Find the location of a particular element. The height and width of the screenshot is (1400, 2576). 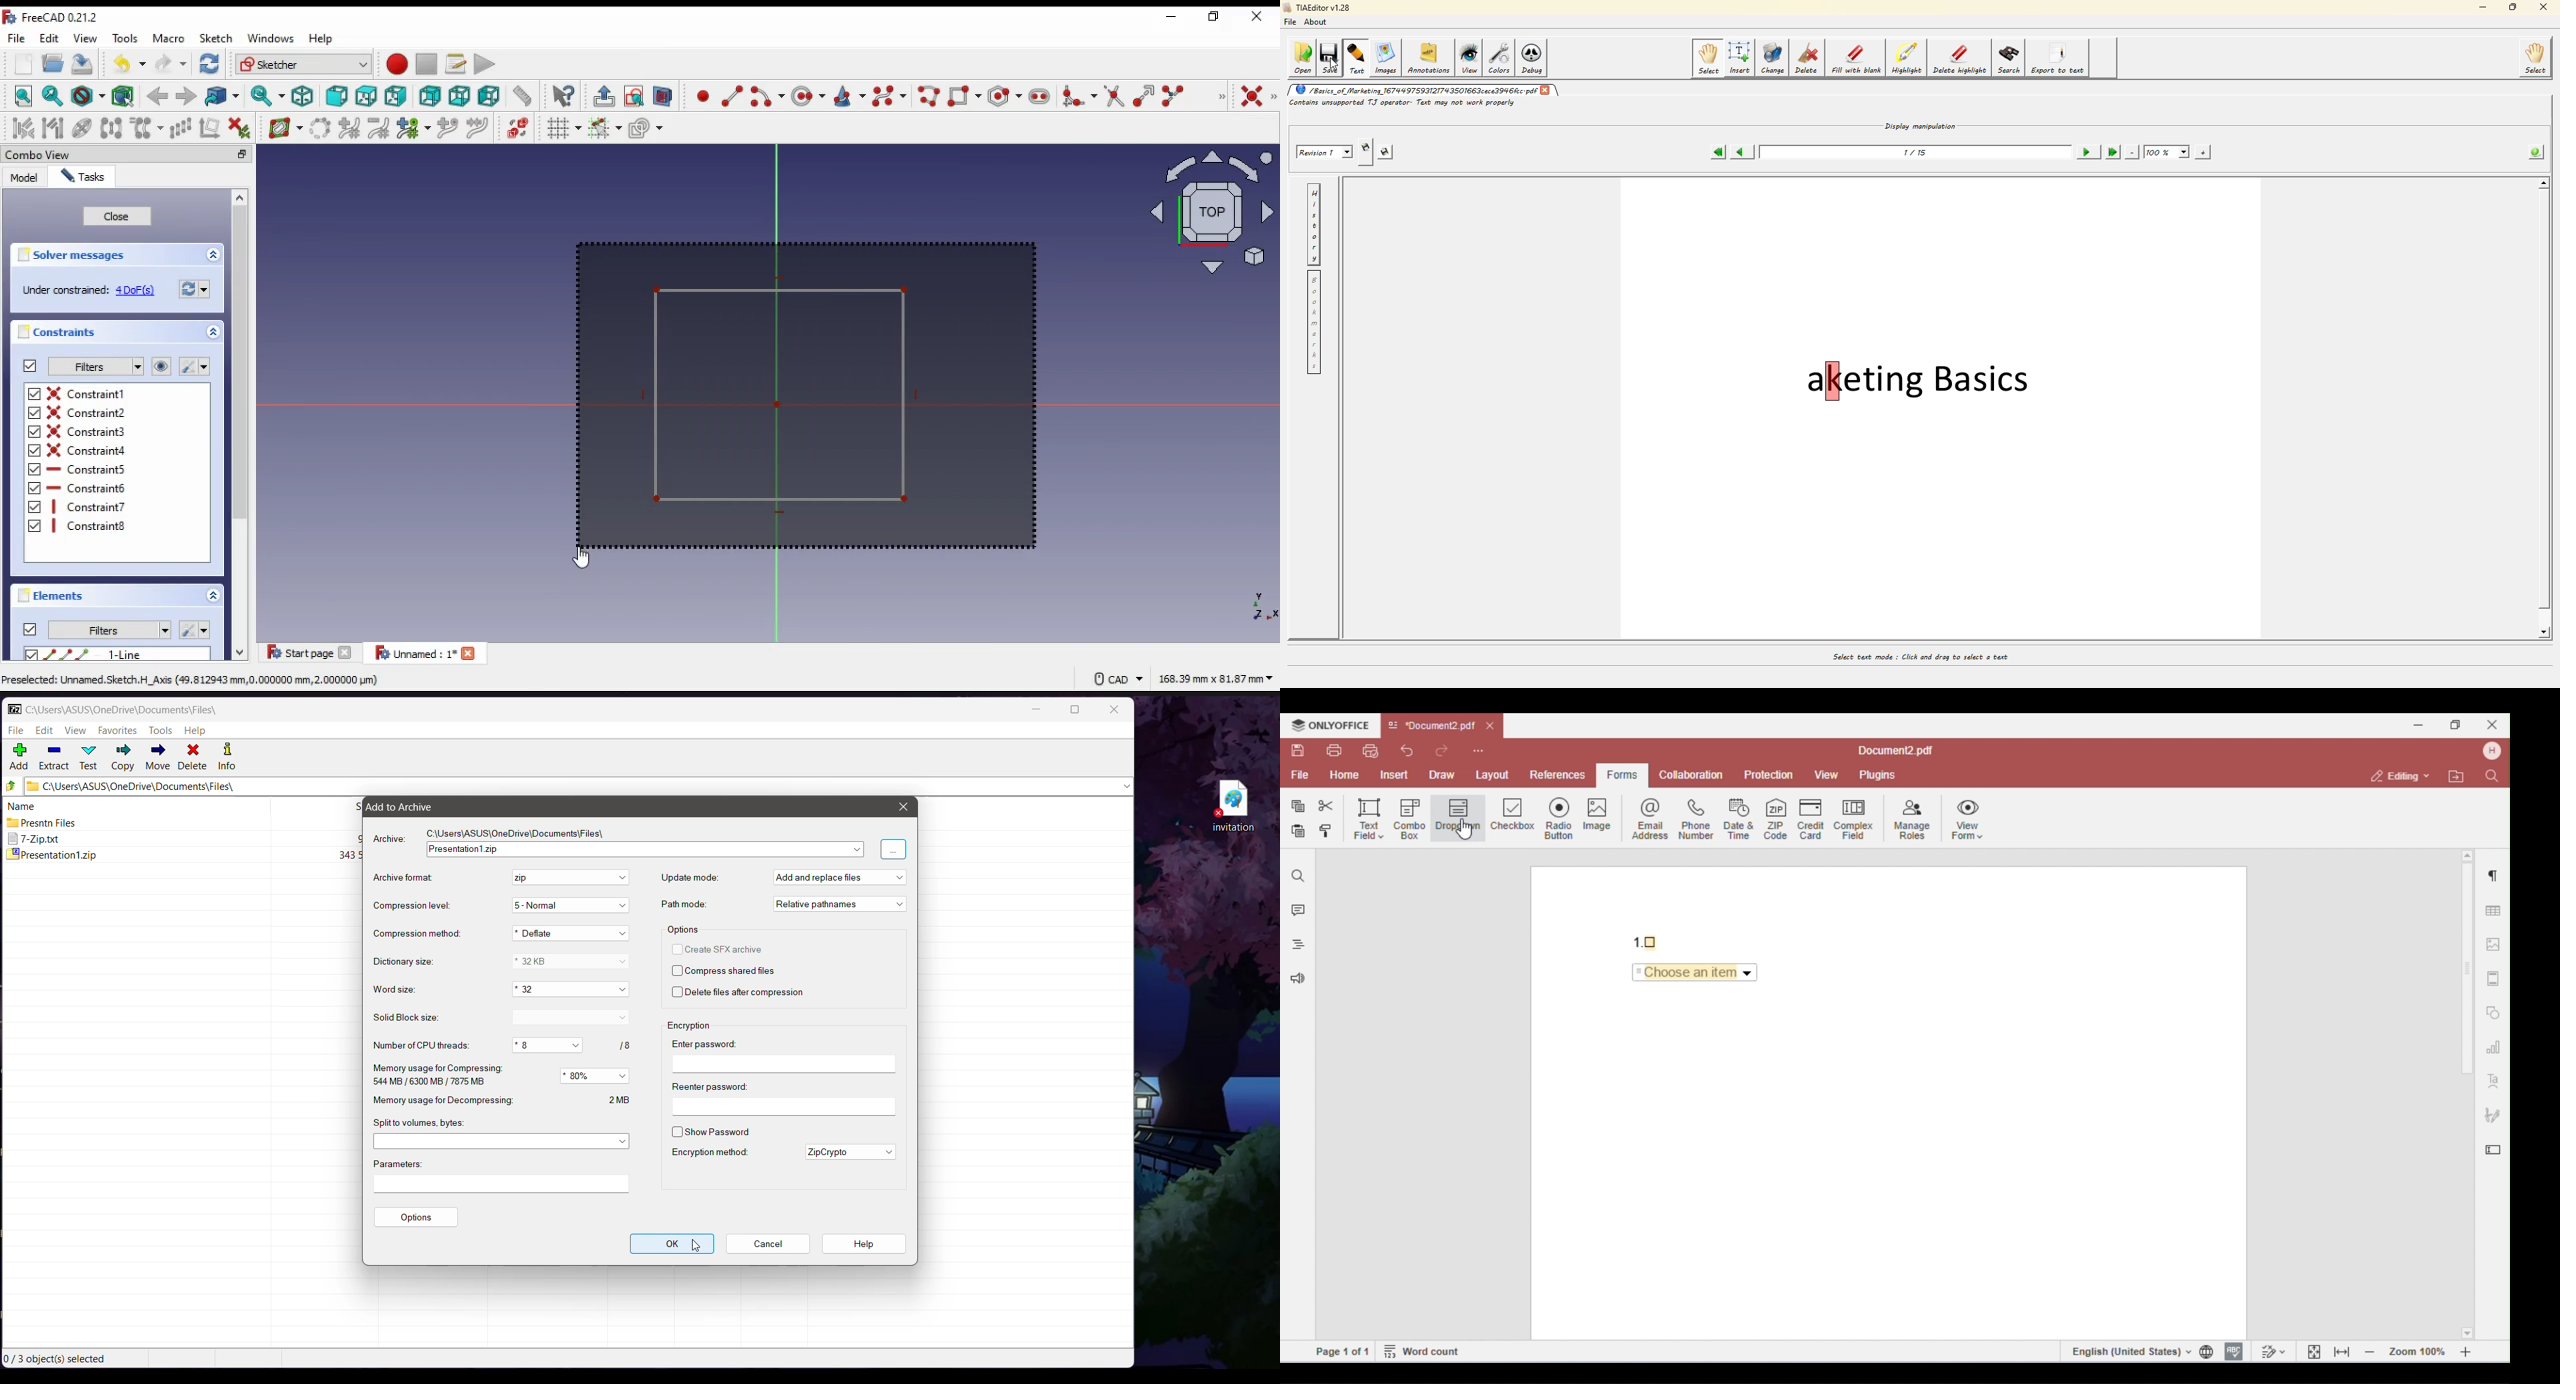

checkbox is located at coordinates (34, 462).